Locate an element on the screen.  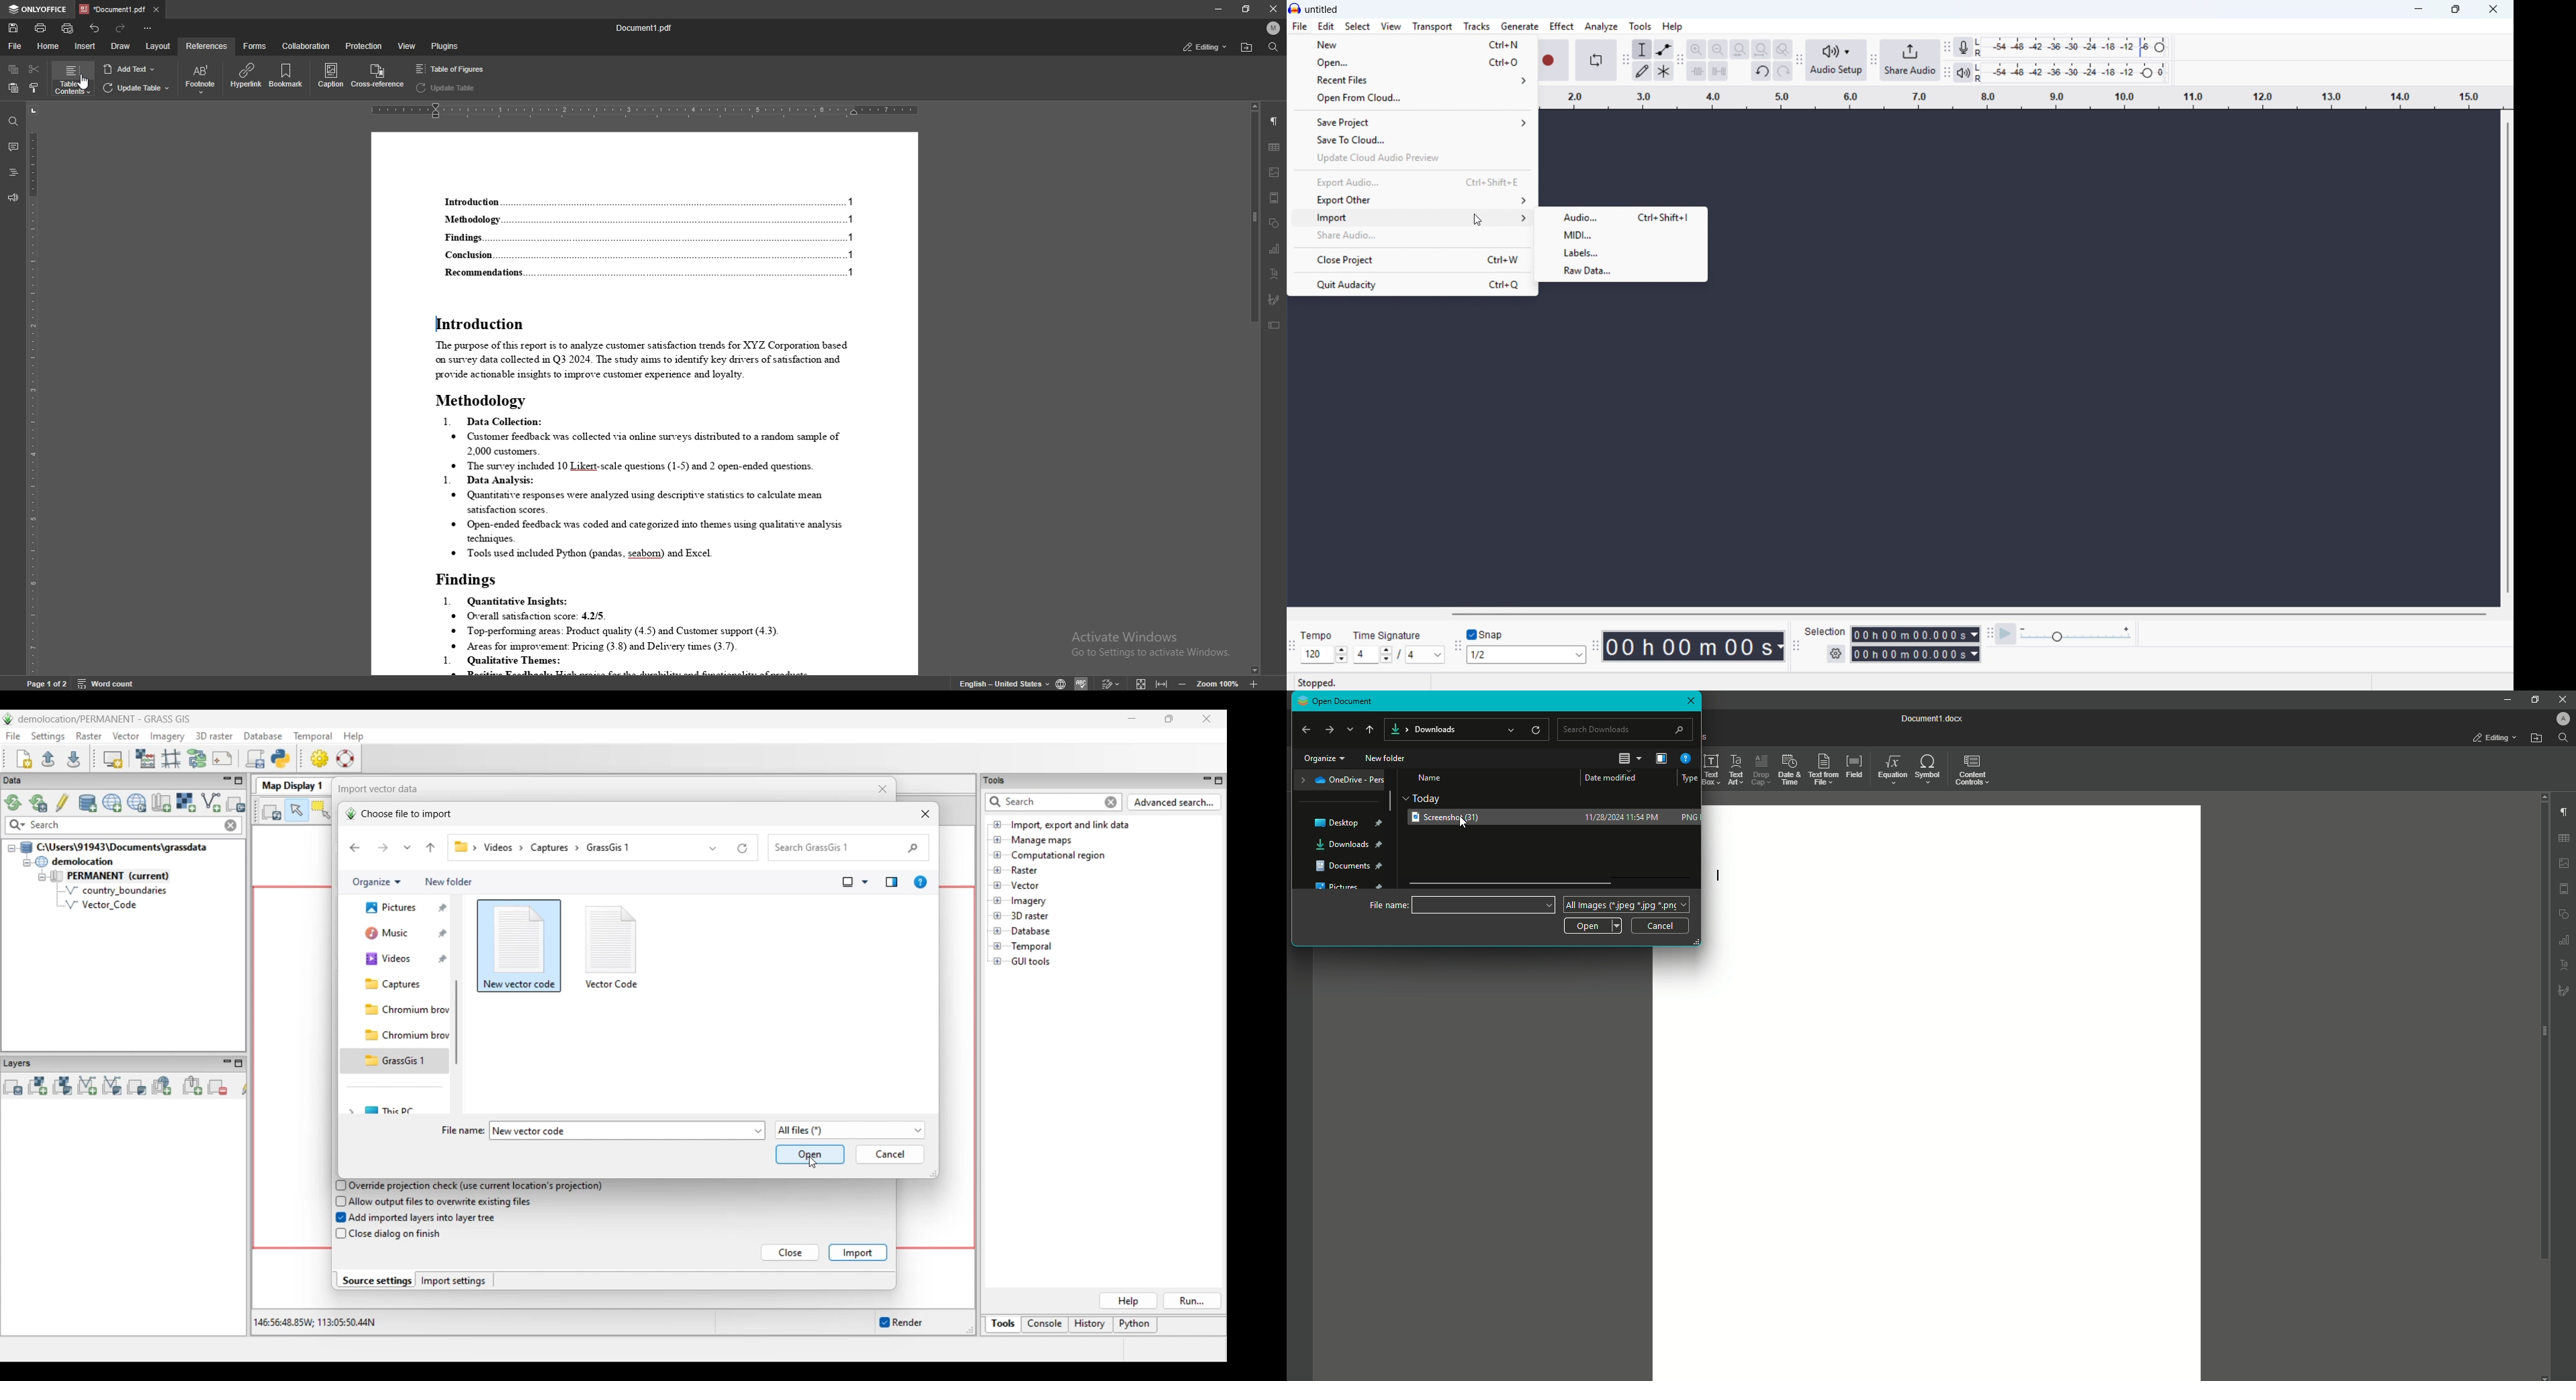
Time signature is located at coordinates (1389, 634).